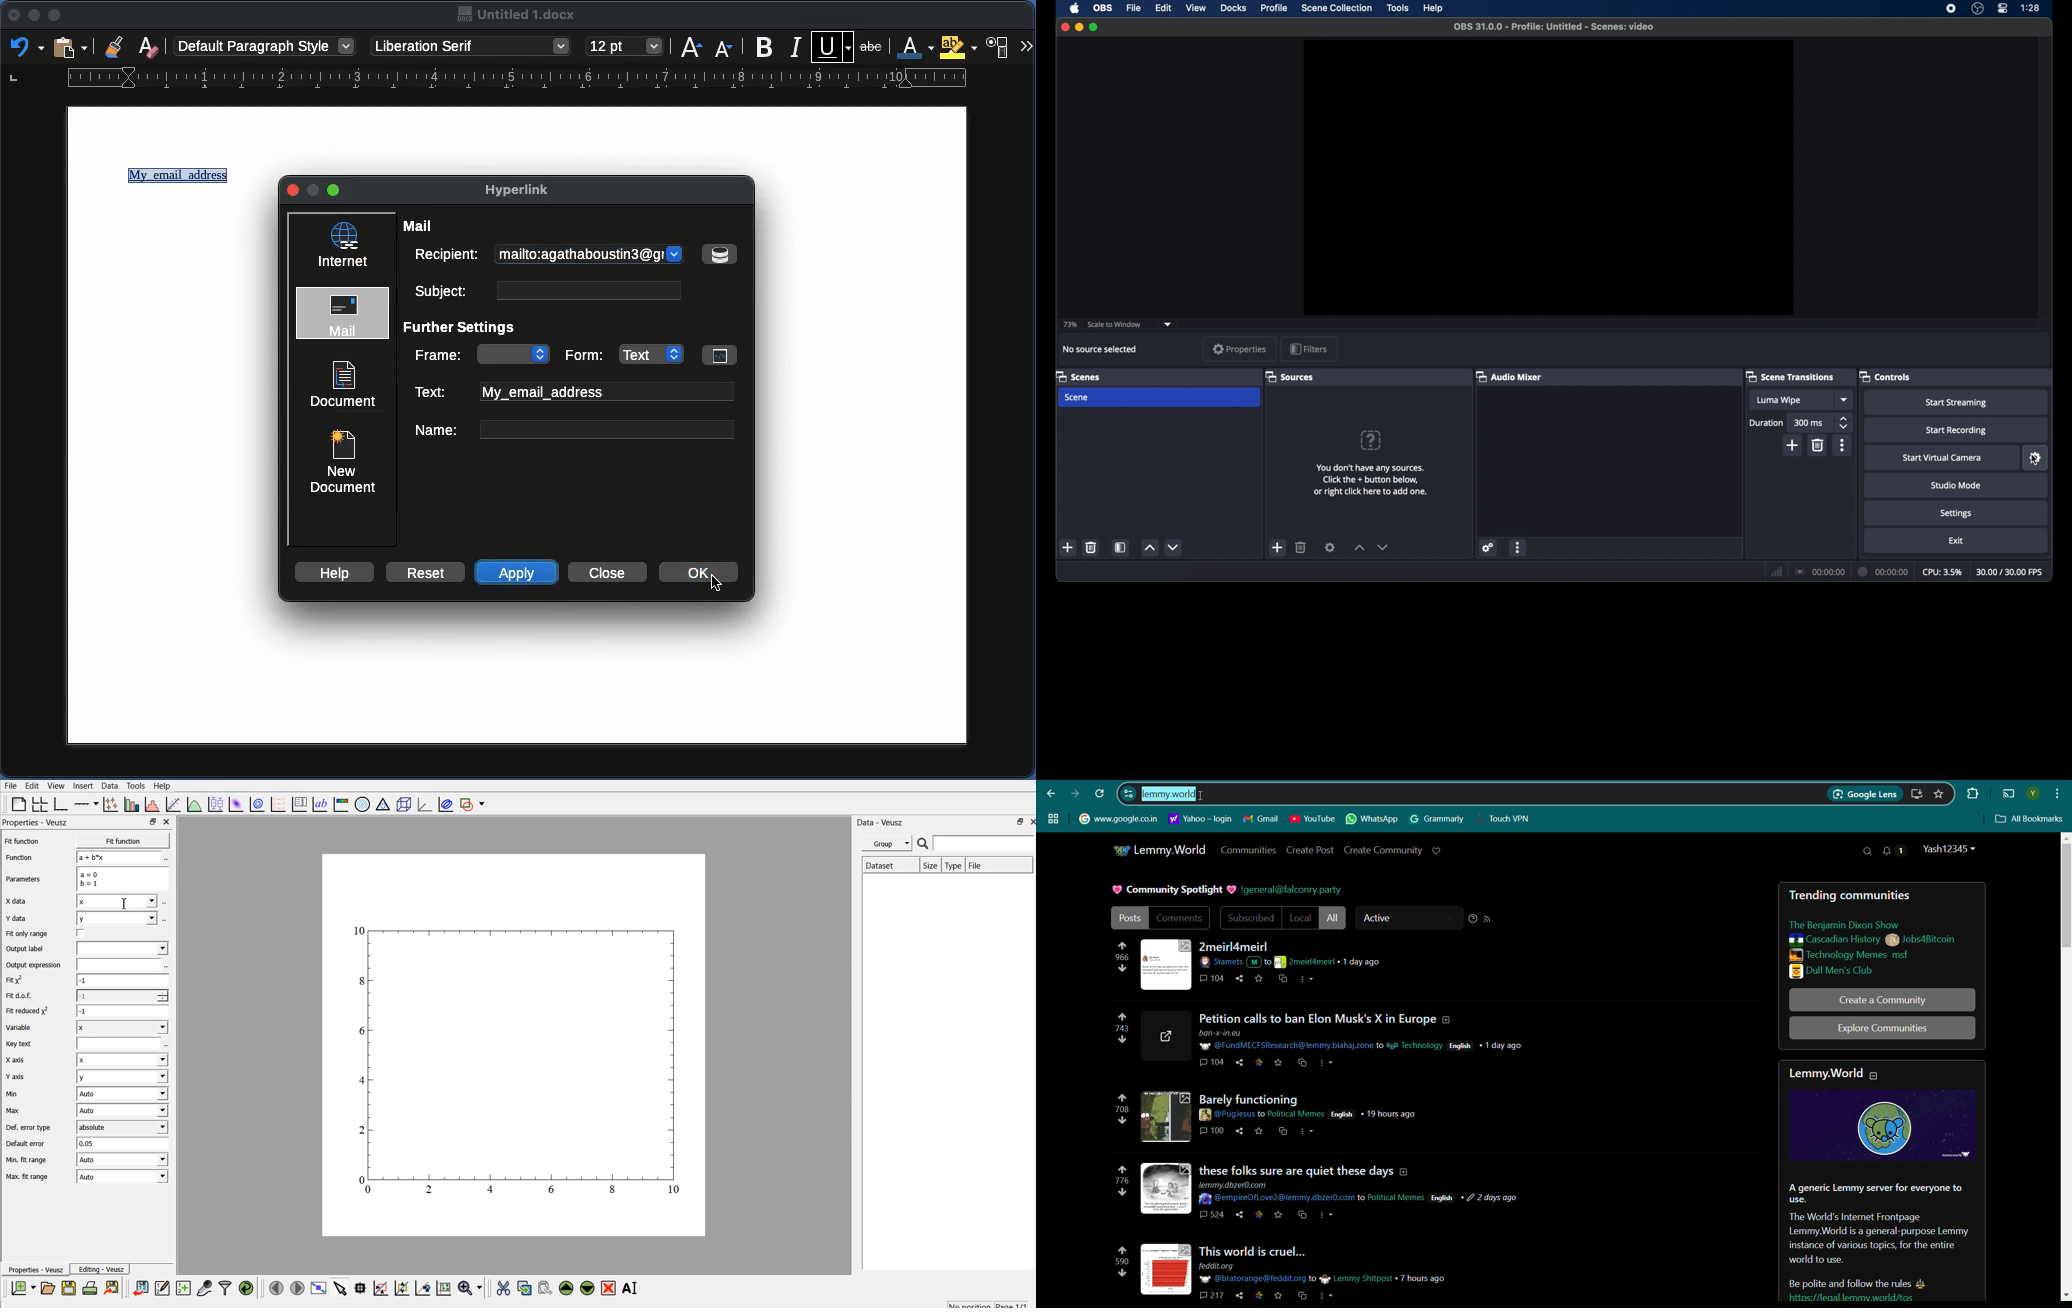 This screenshot has height=1316, width=2072. I want to click on Support Limmy, so click(1437, 851).